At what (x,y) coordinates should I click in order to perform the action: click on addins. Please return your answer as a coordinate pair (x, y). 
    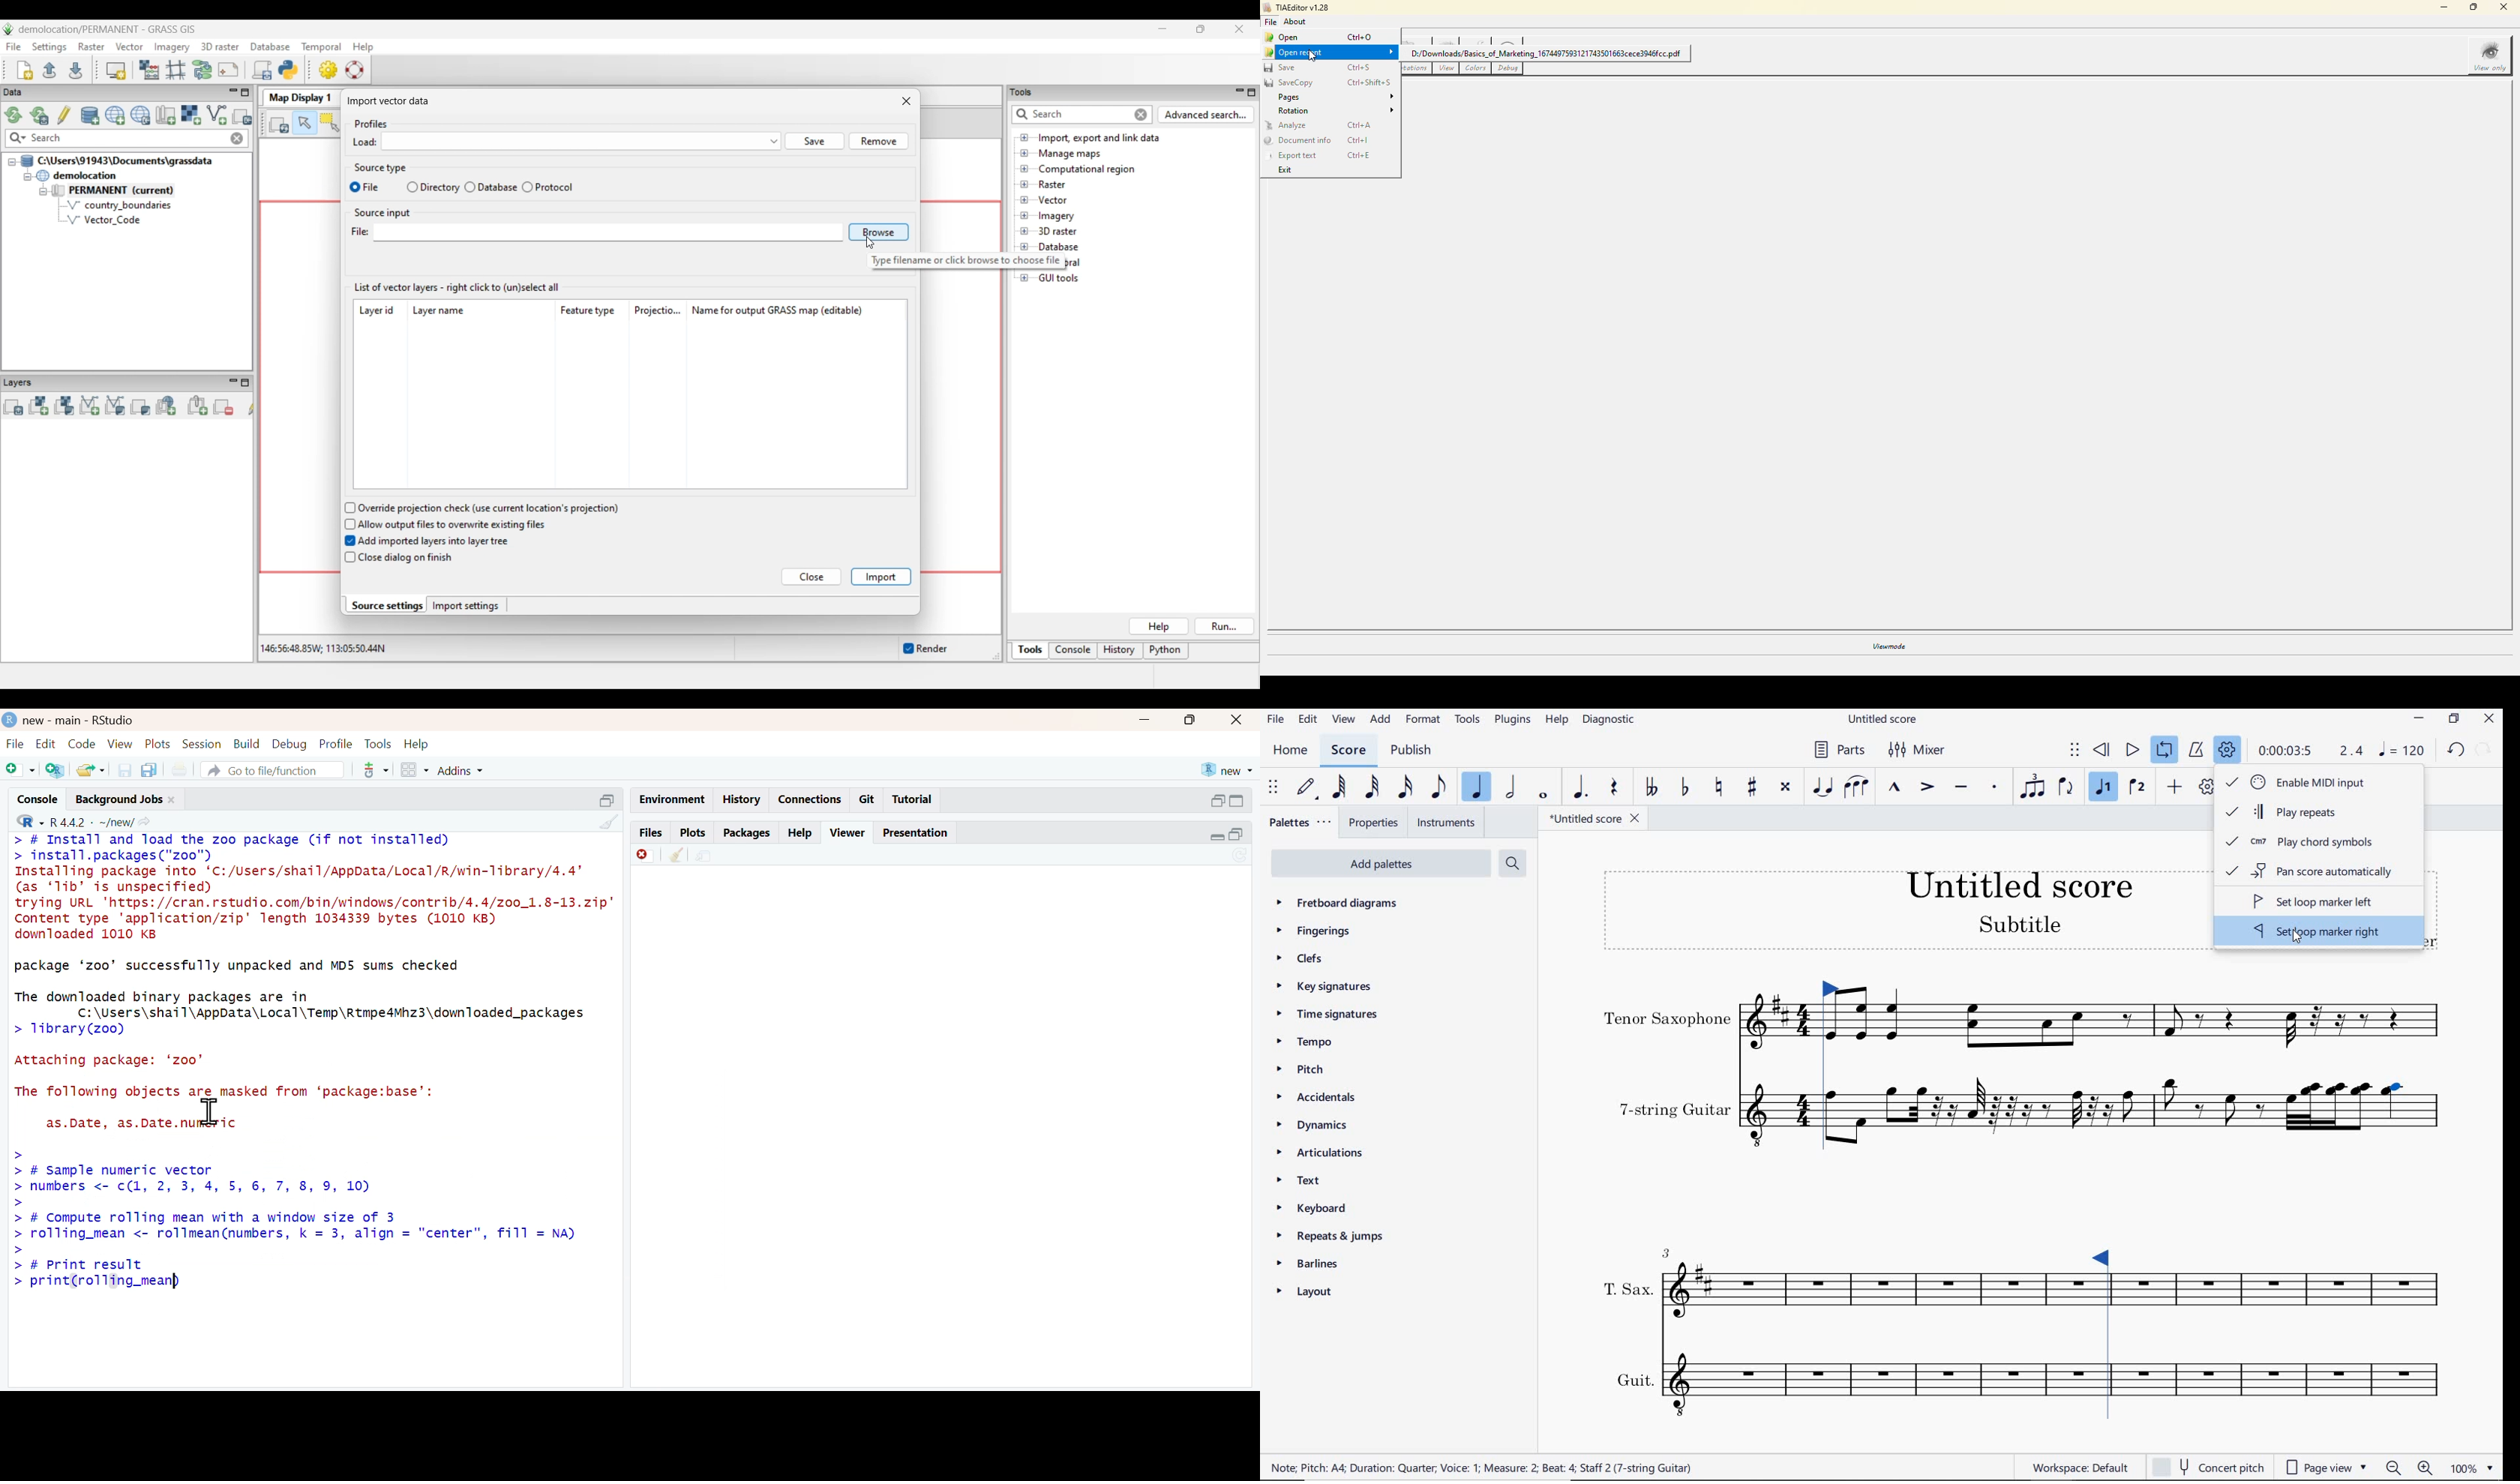
    Looking at the image, I should click on (463, 770).